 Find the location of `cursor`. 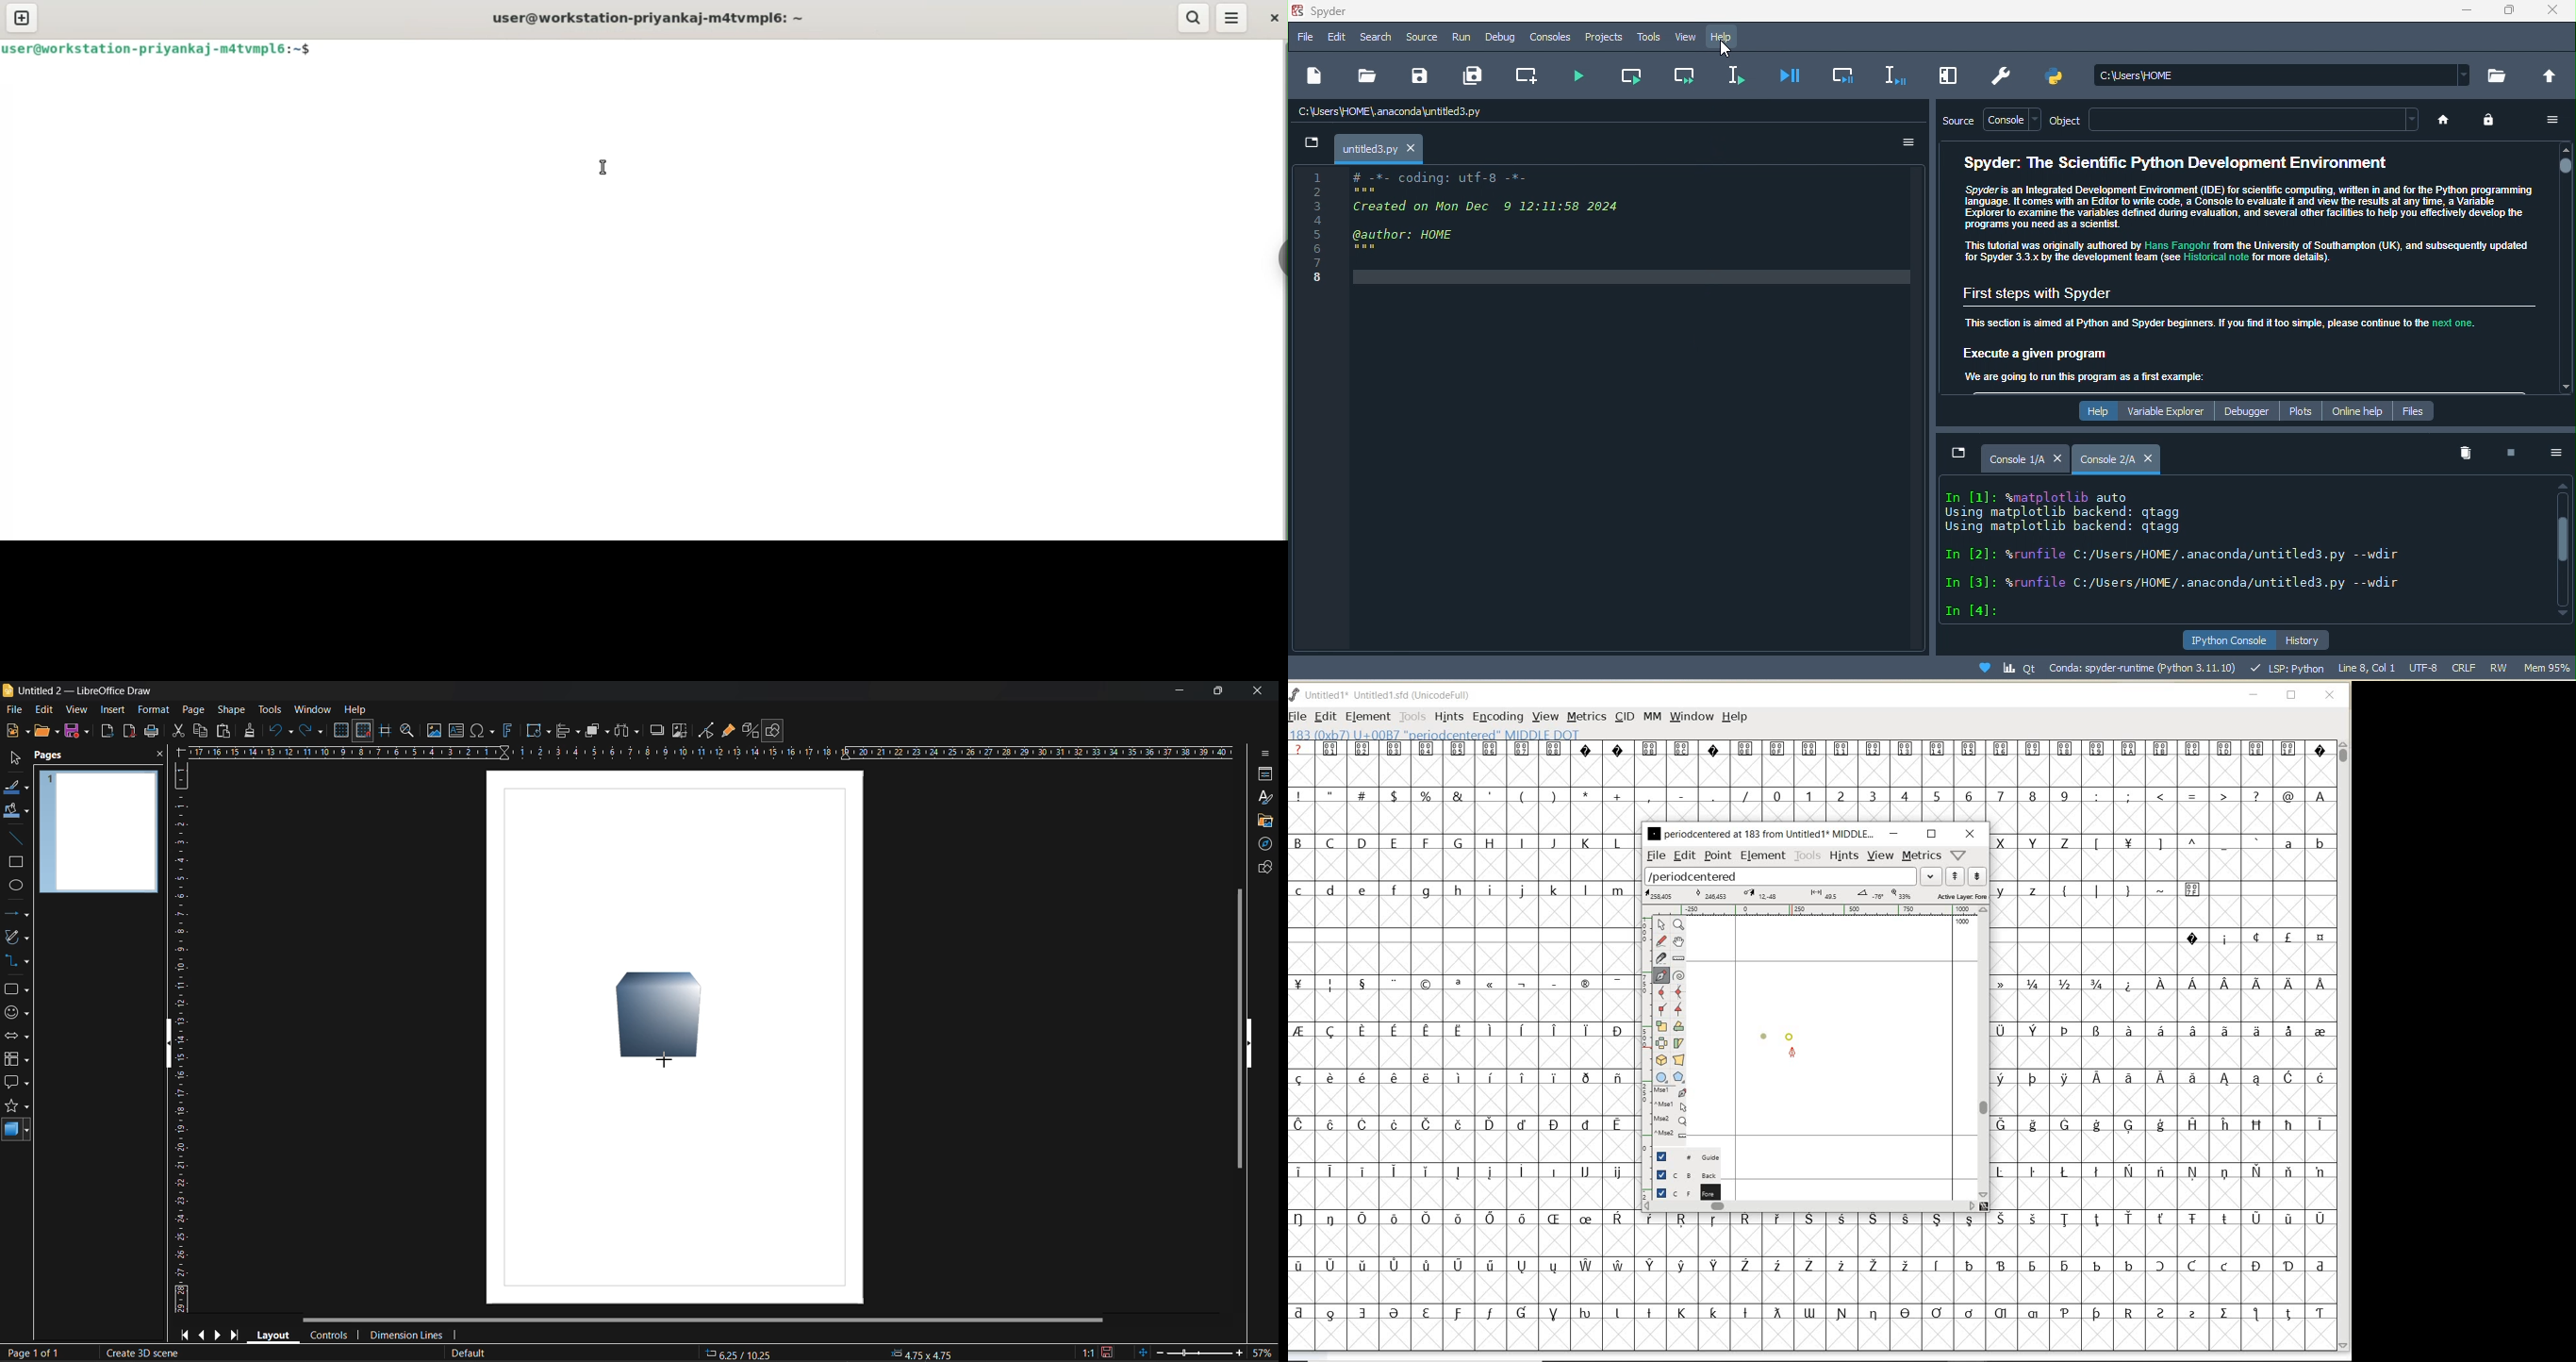

cursor is located at coordinates (601, 168).